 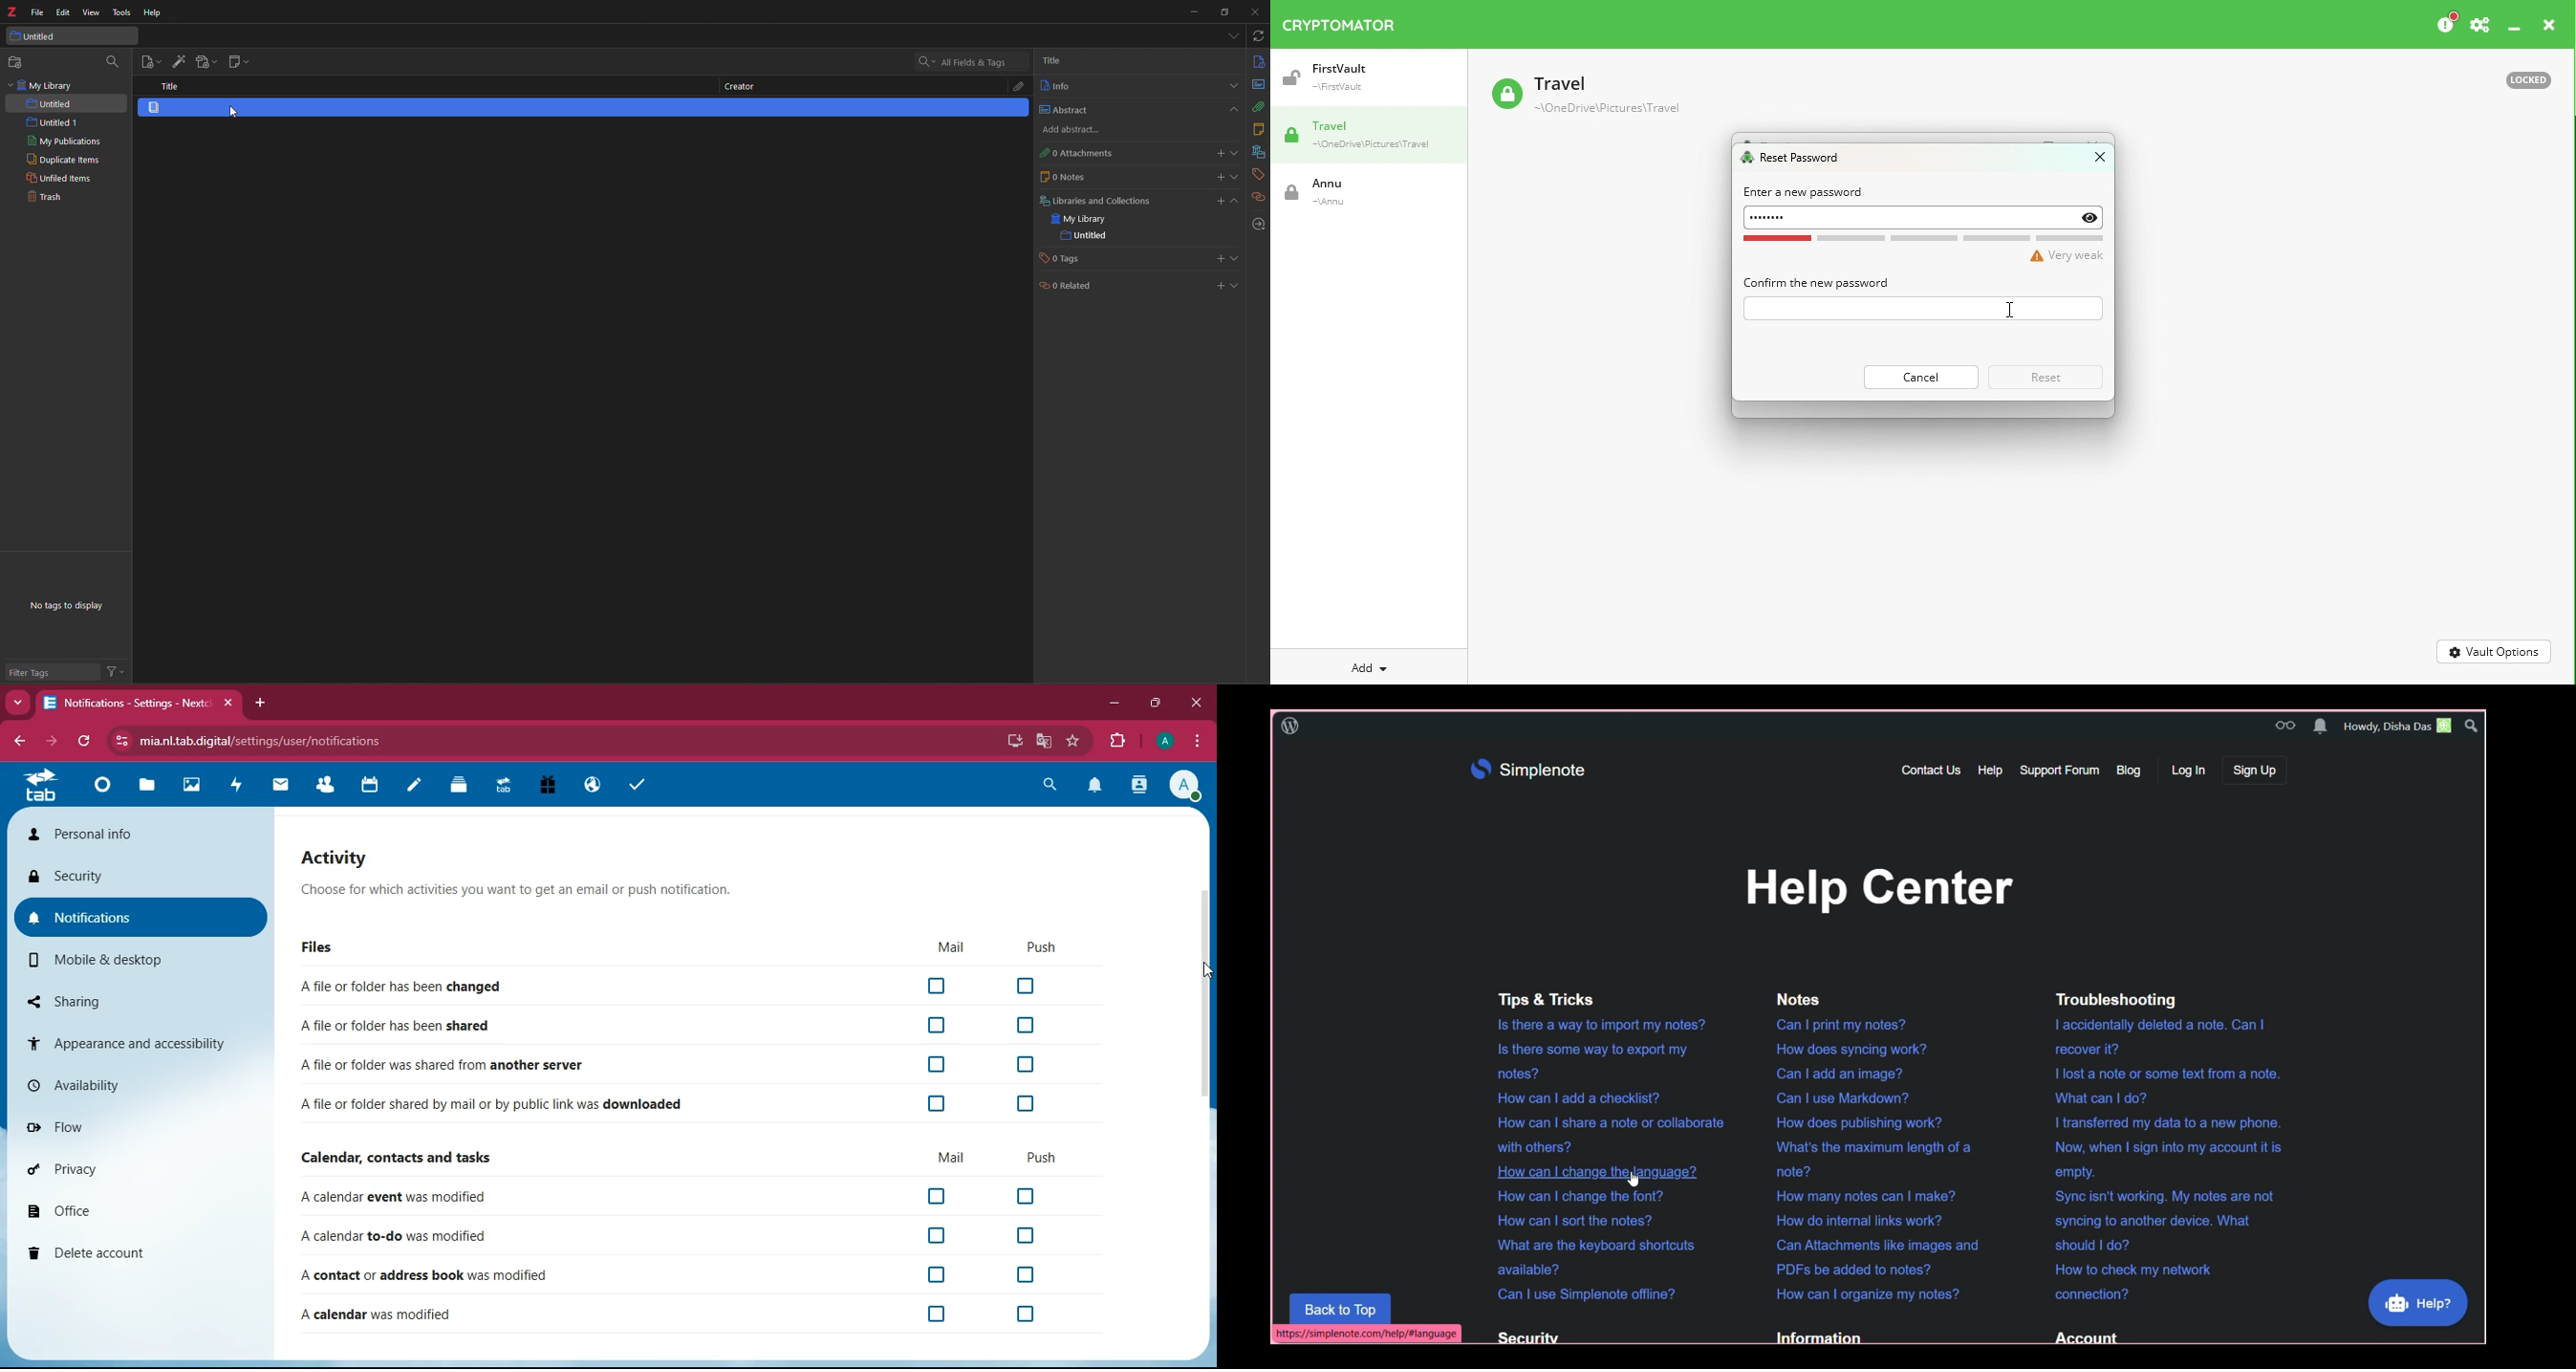 What do you see at coordinates (1093, 200) in the screenshot?
I see `library` at bounding box center [1093, 200].